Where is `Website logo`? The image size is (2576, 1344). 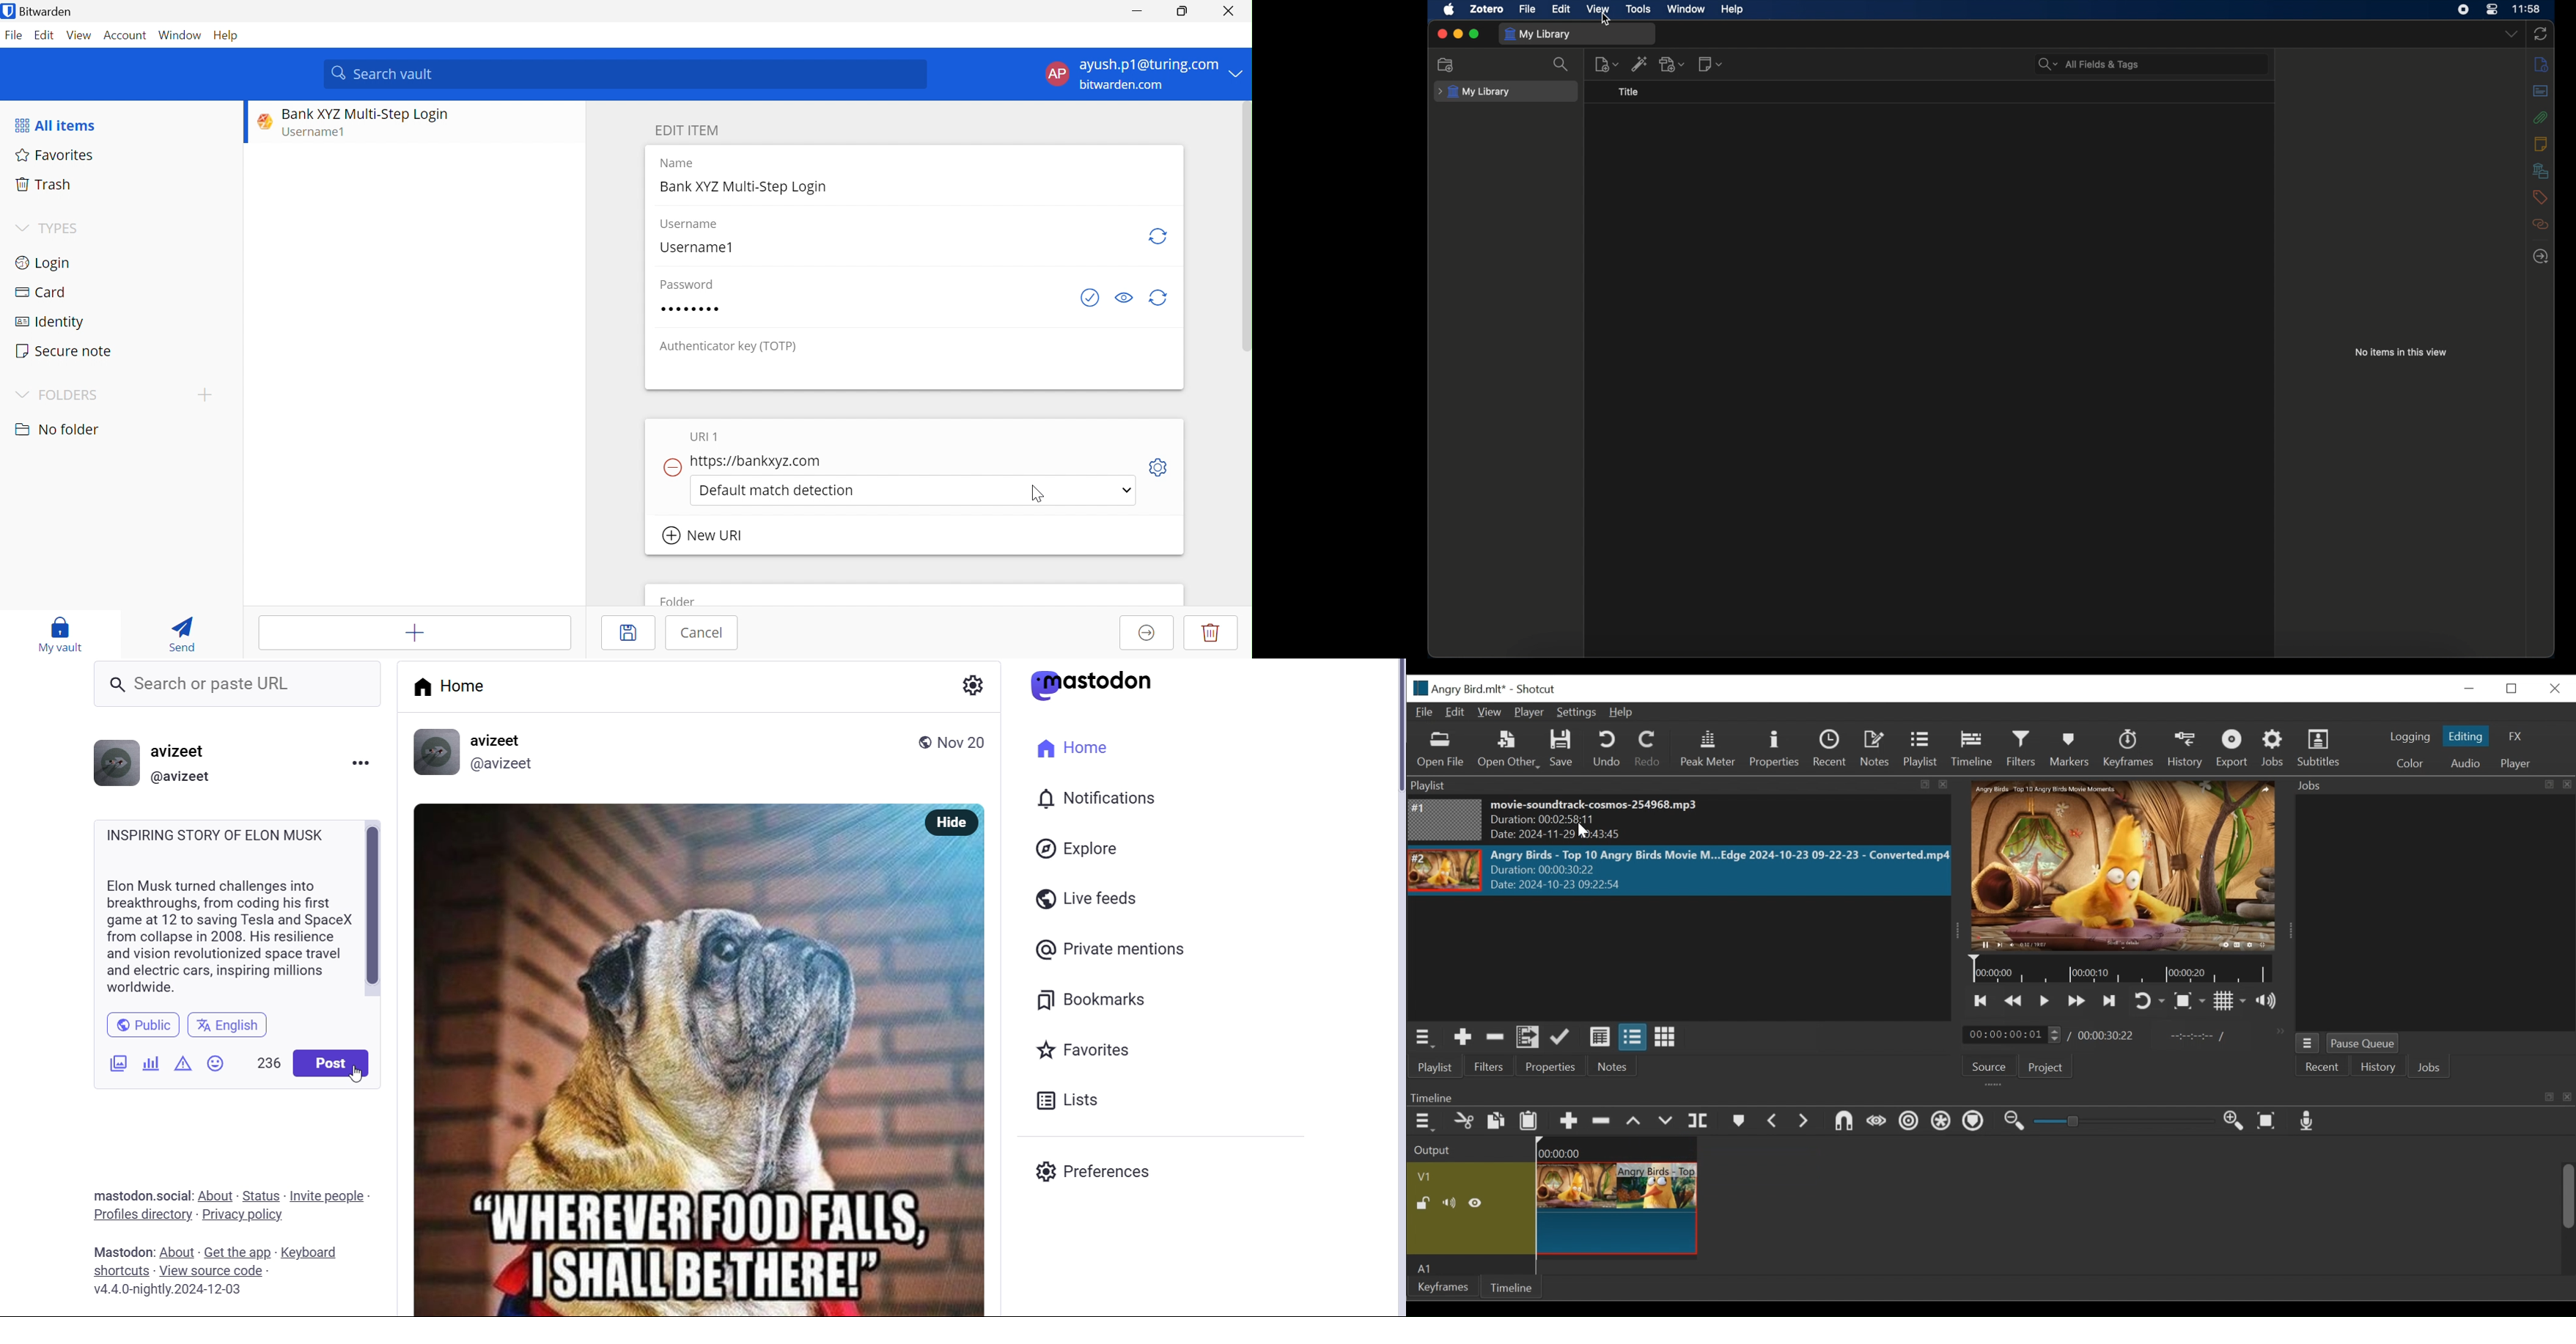 Website logo is located at coordinates (261, 121).